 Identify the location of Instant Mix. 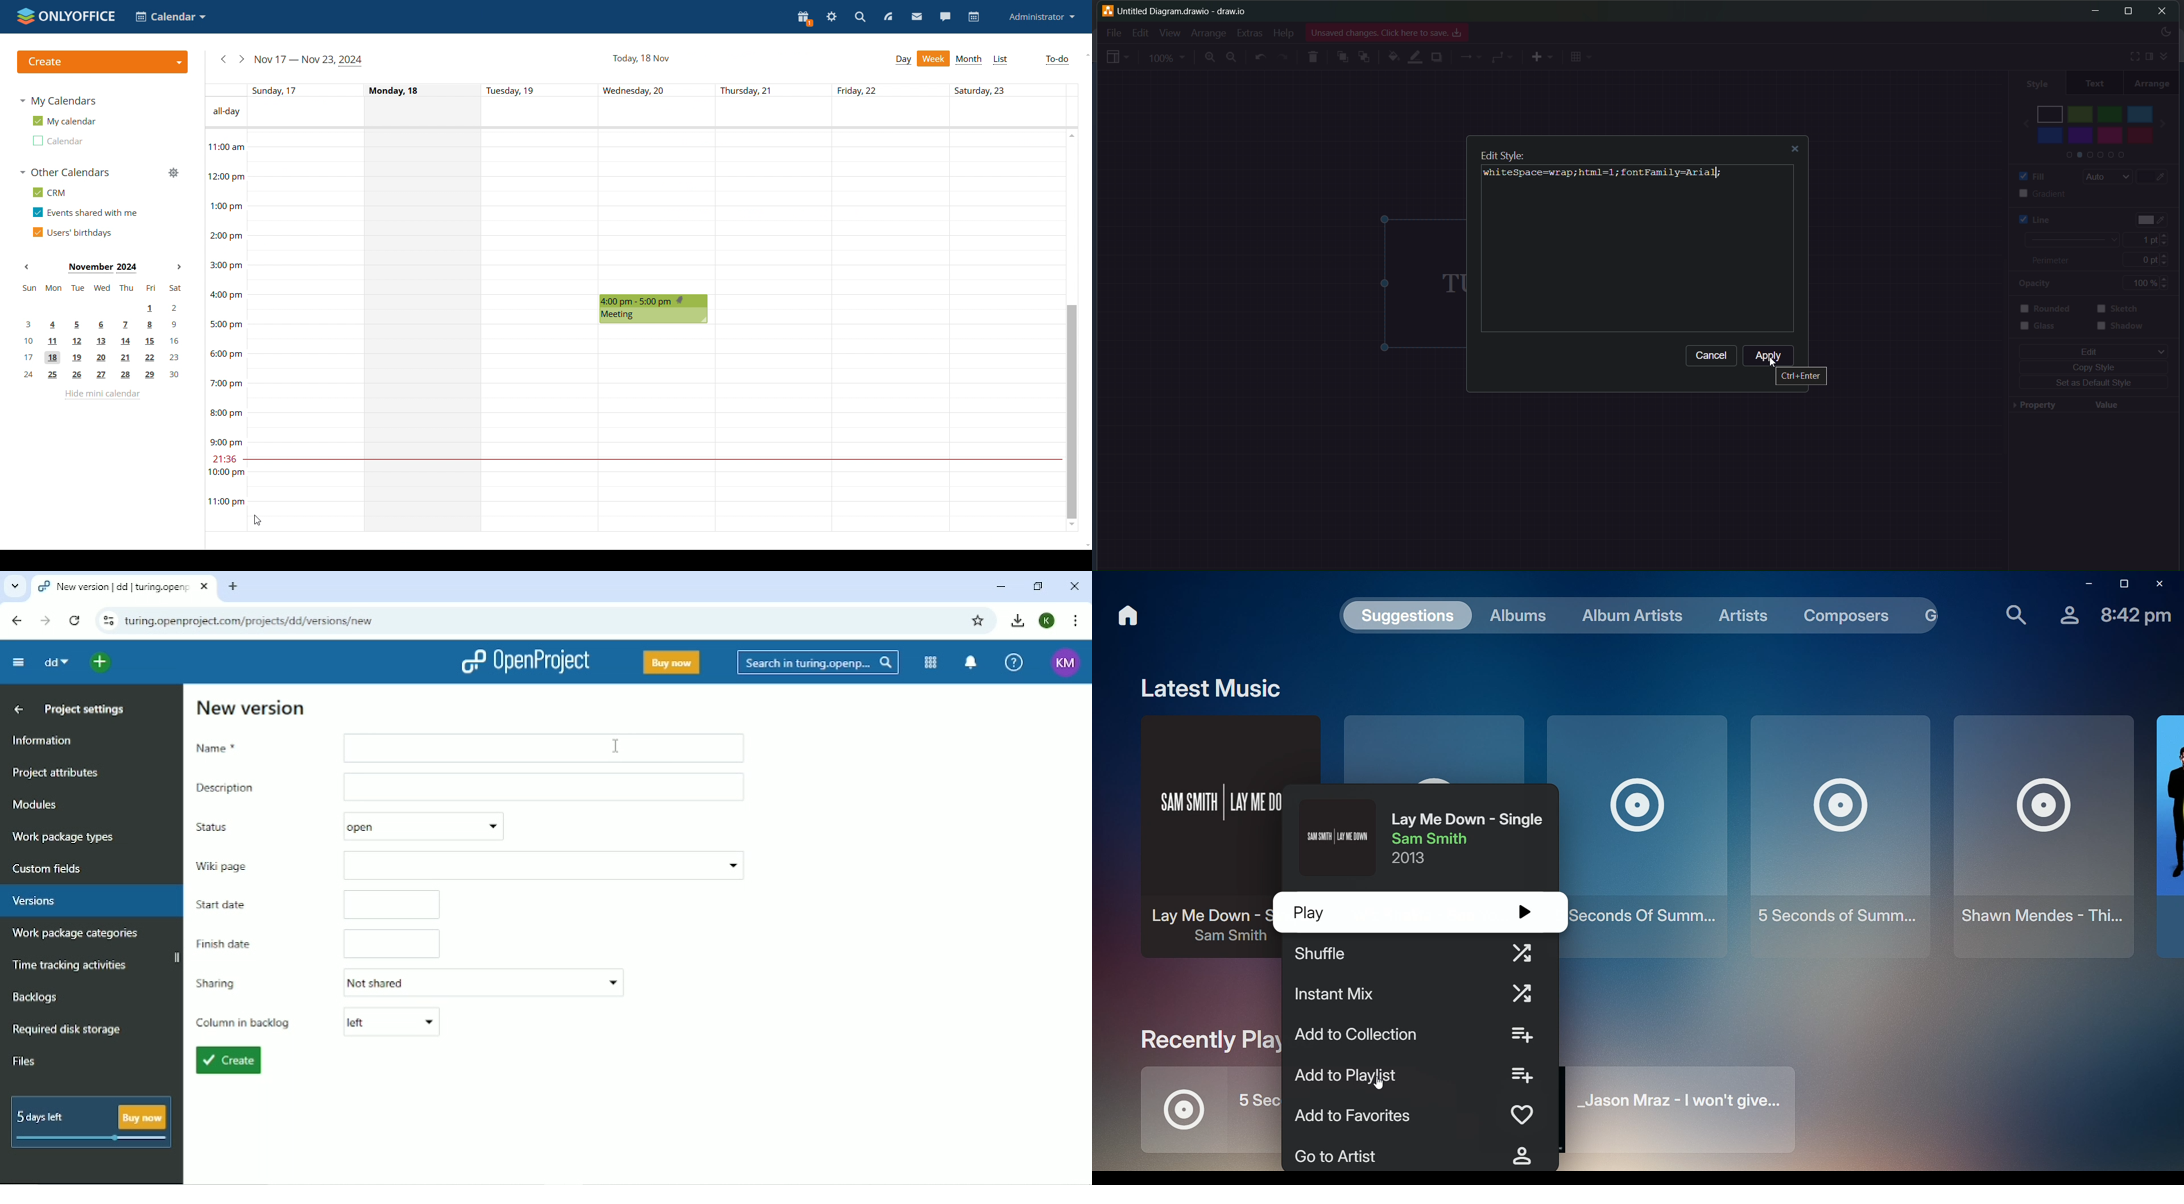
(1416, 996).